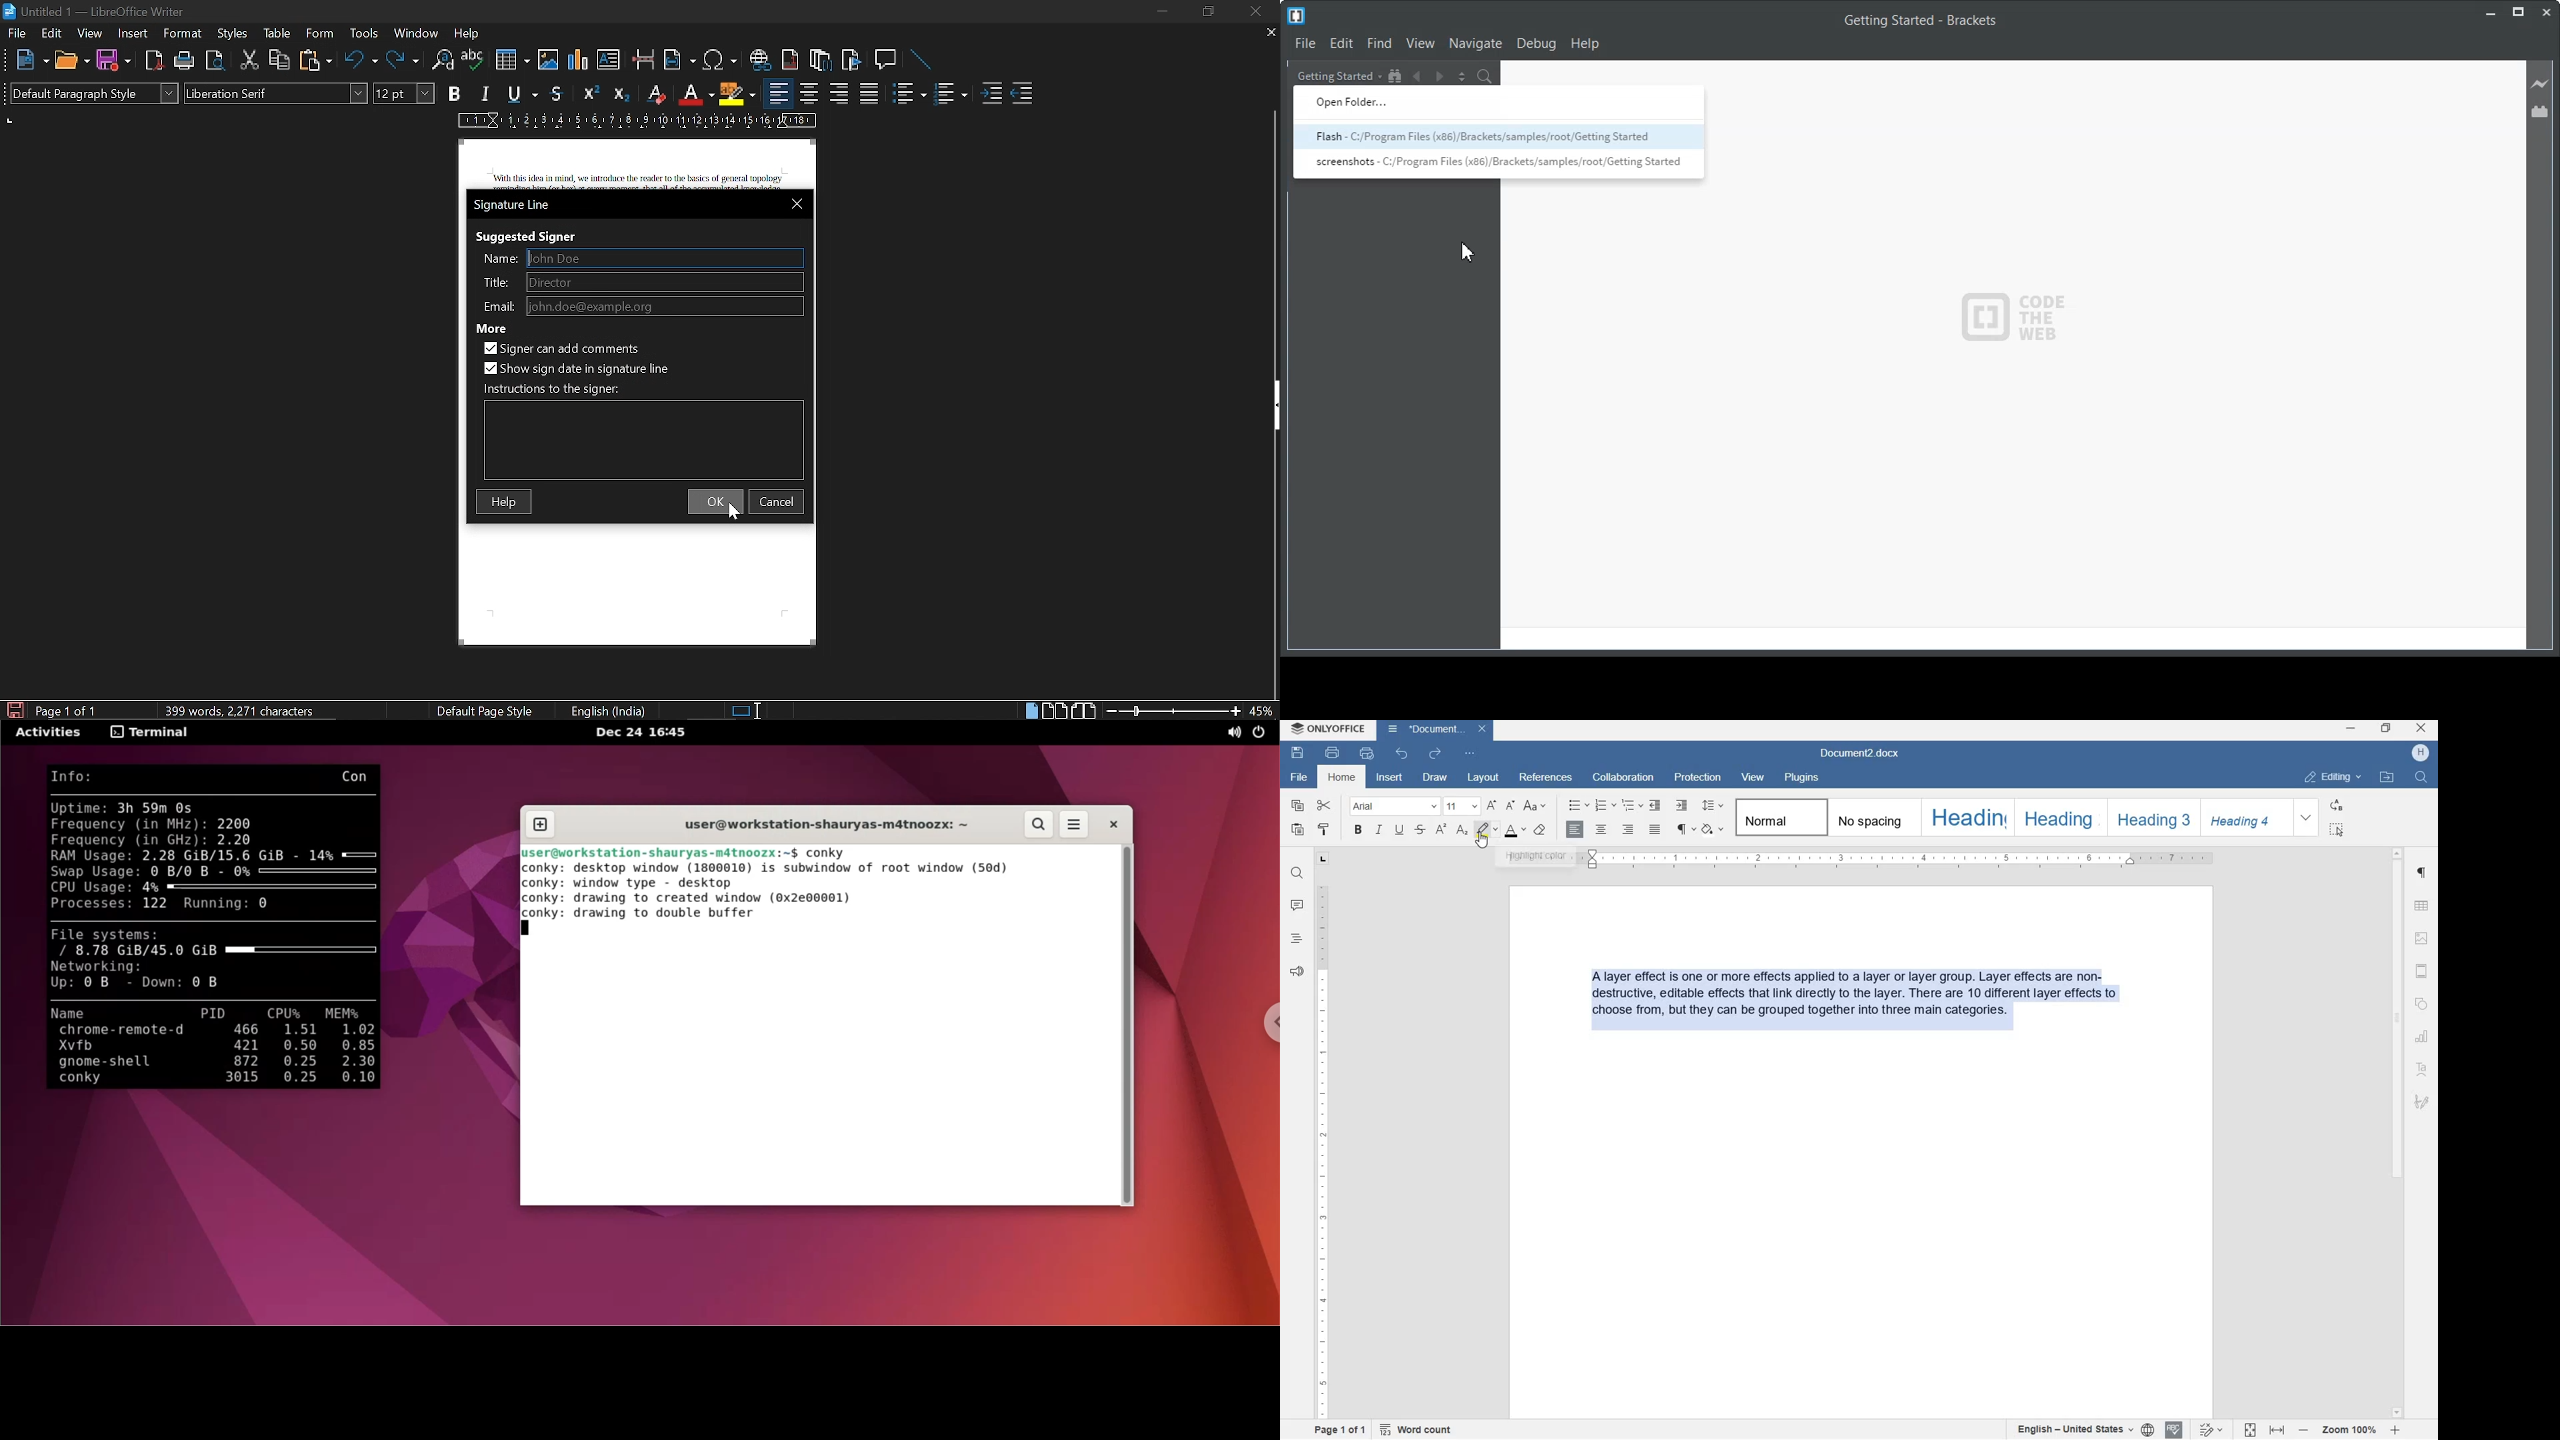 The height and width of the screenshot is (1456, 2576). Describe the element at coordinates (506, 503) in the screenshot. I see `help` at that location.